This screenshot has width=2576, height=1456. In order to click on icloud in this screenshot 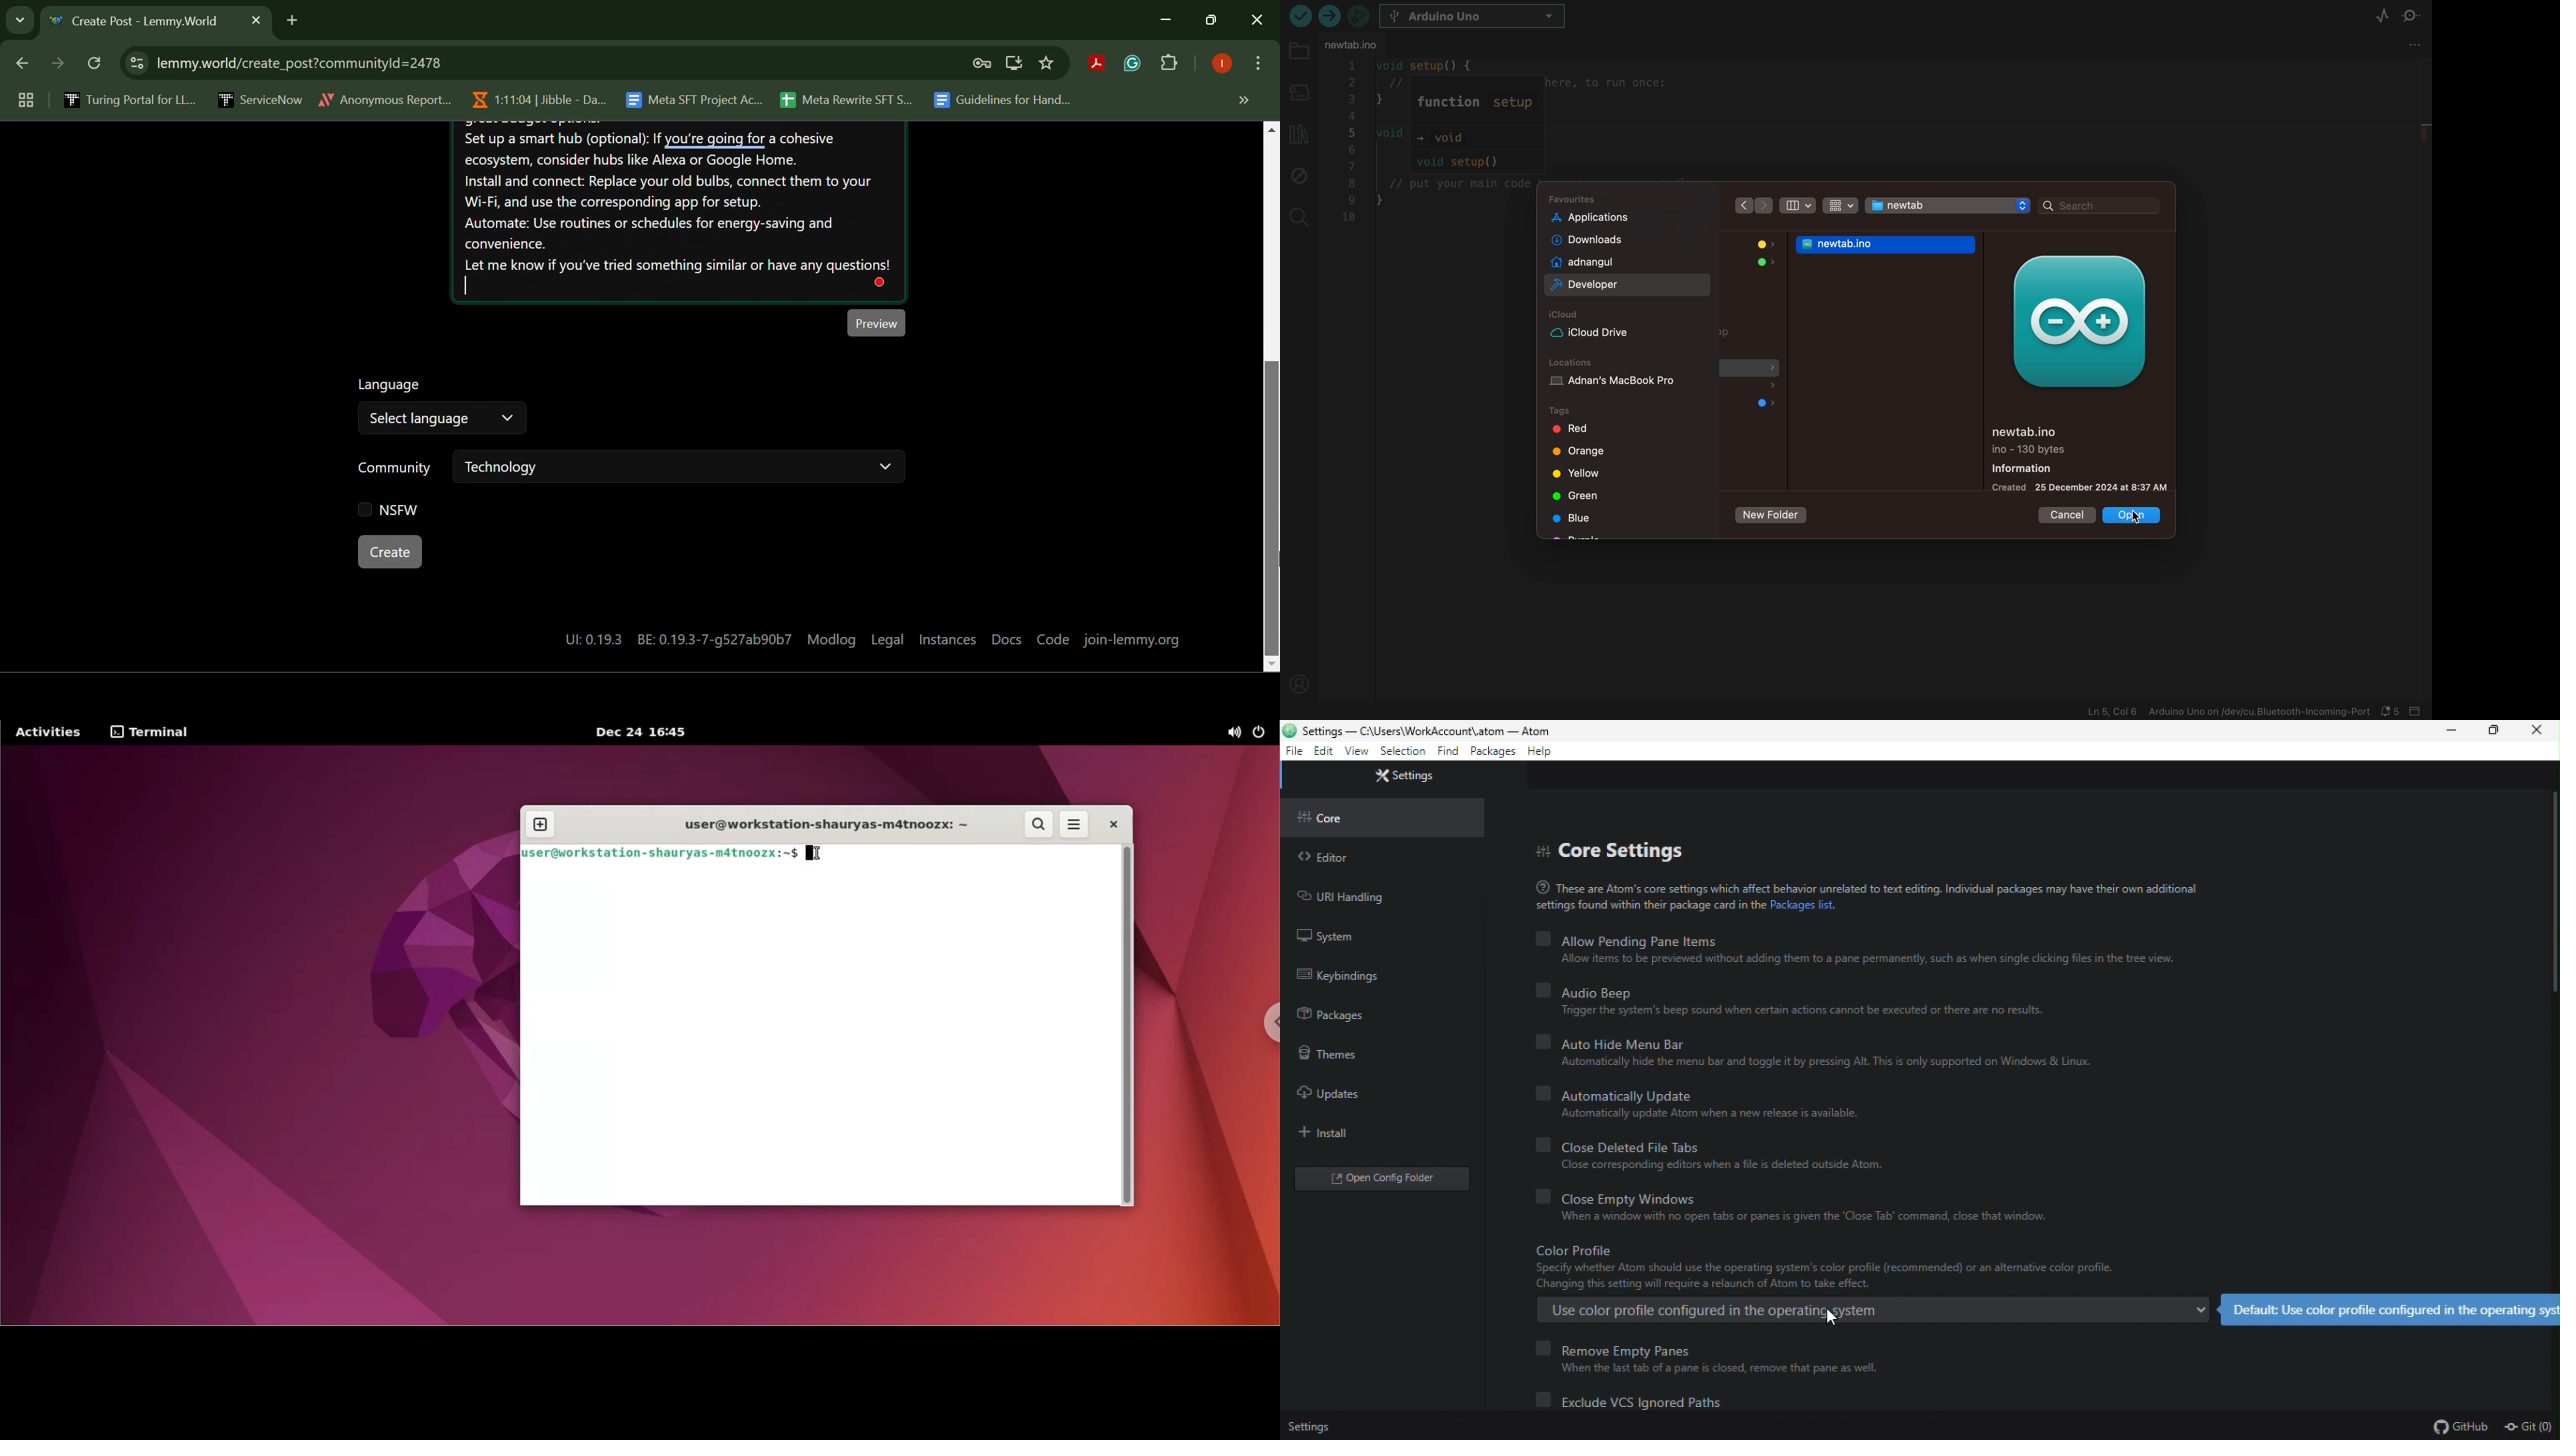, I will do `click(1568, 315)`.